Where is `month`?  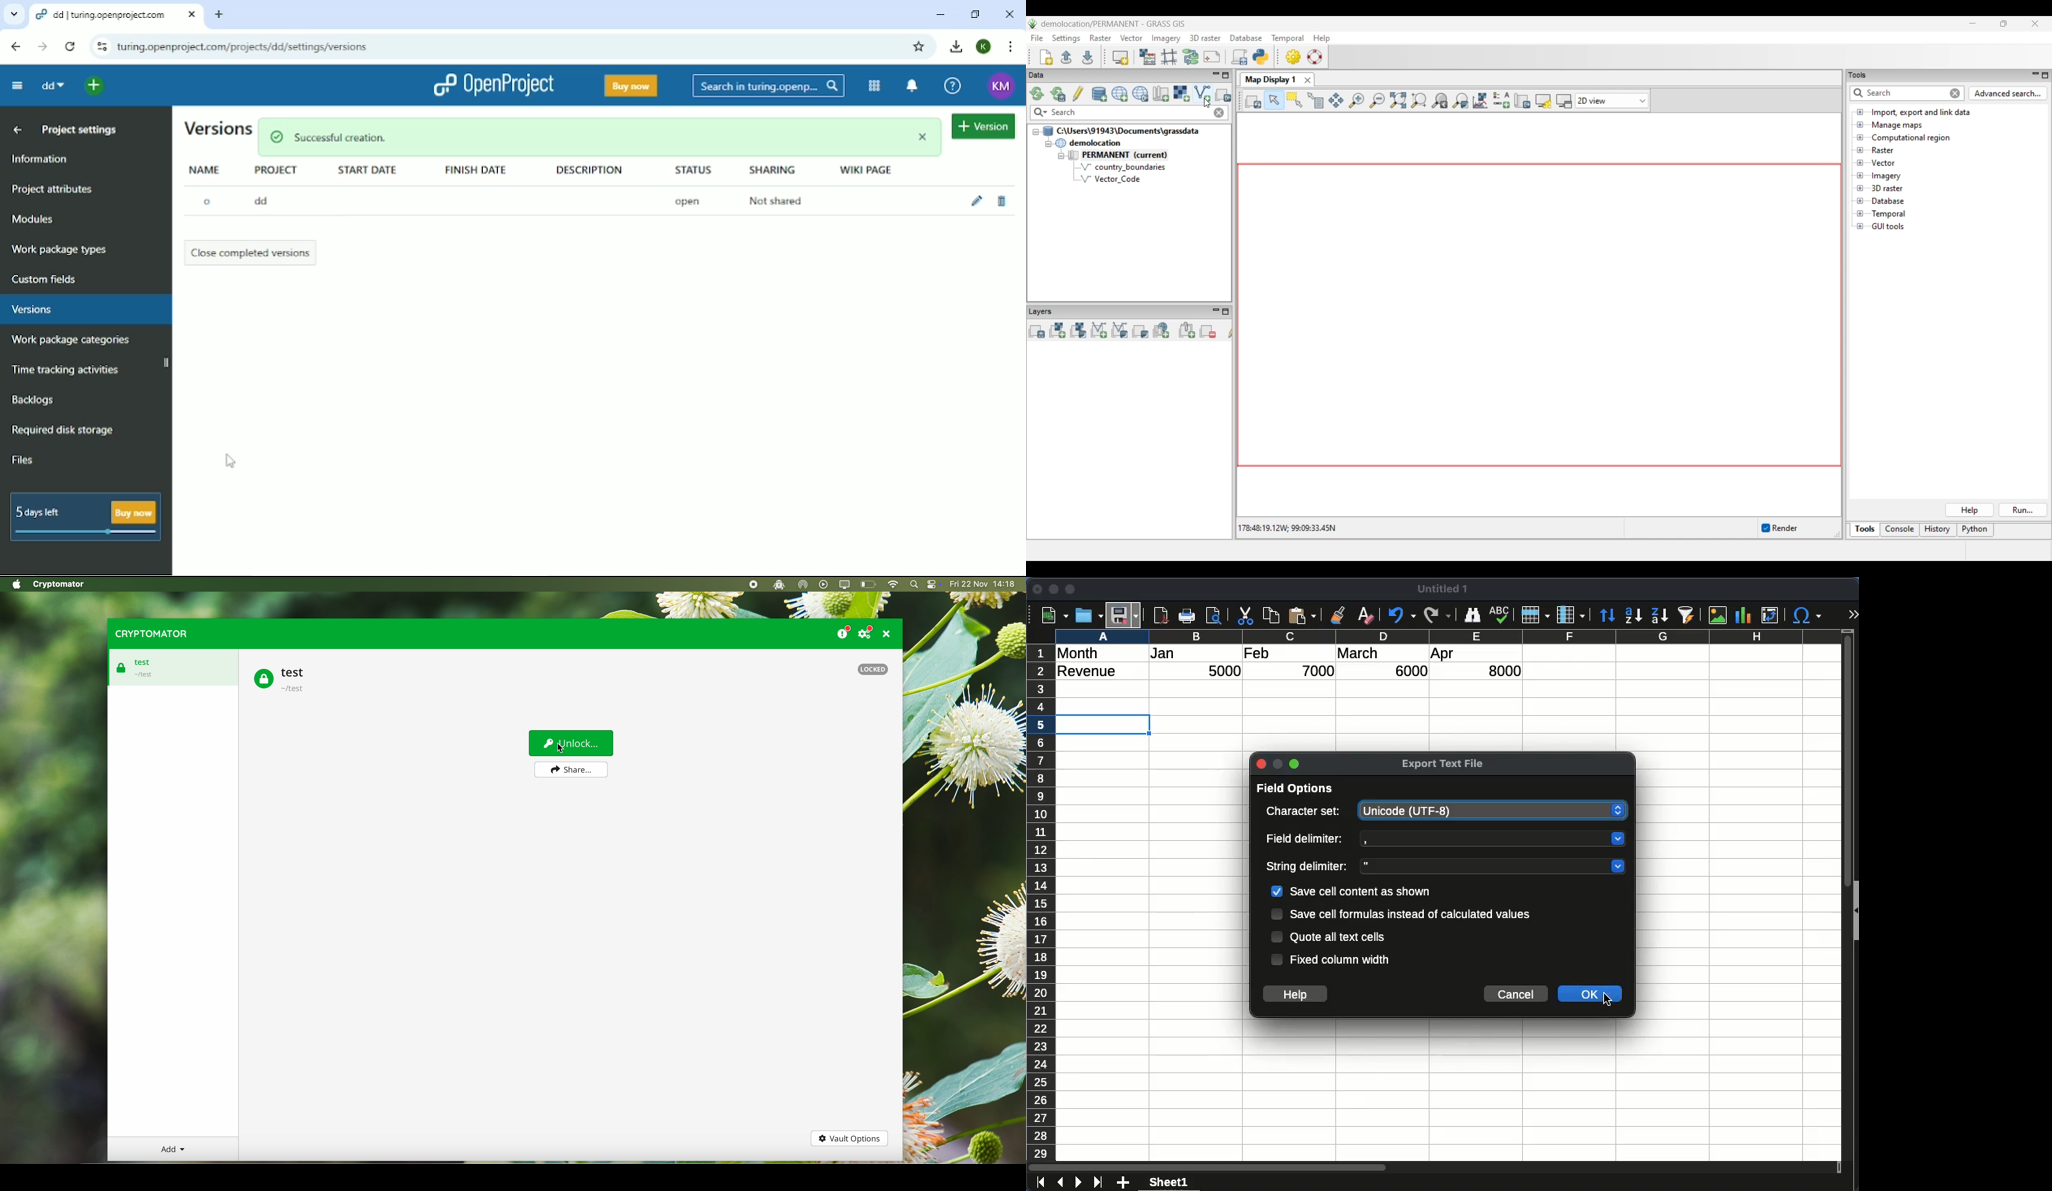
month is located at coordinates (1081, 653).